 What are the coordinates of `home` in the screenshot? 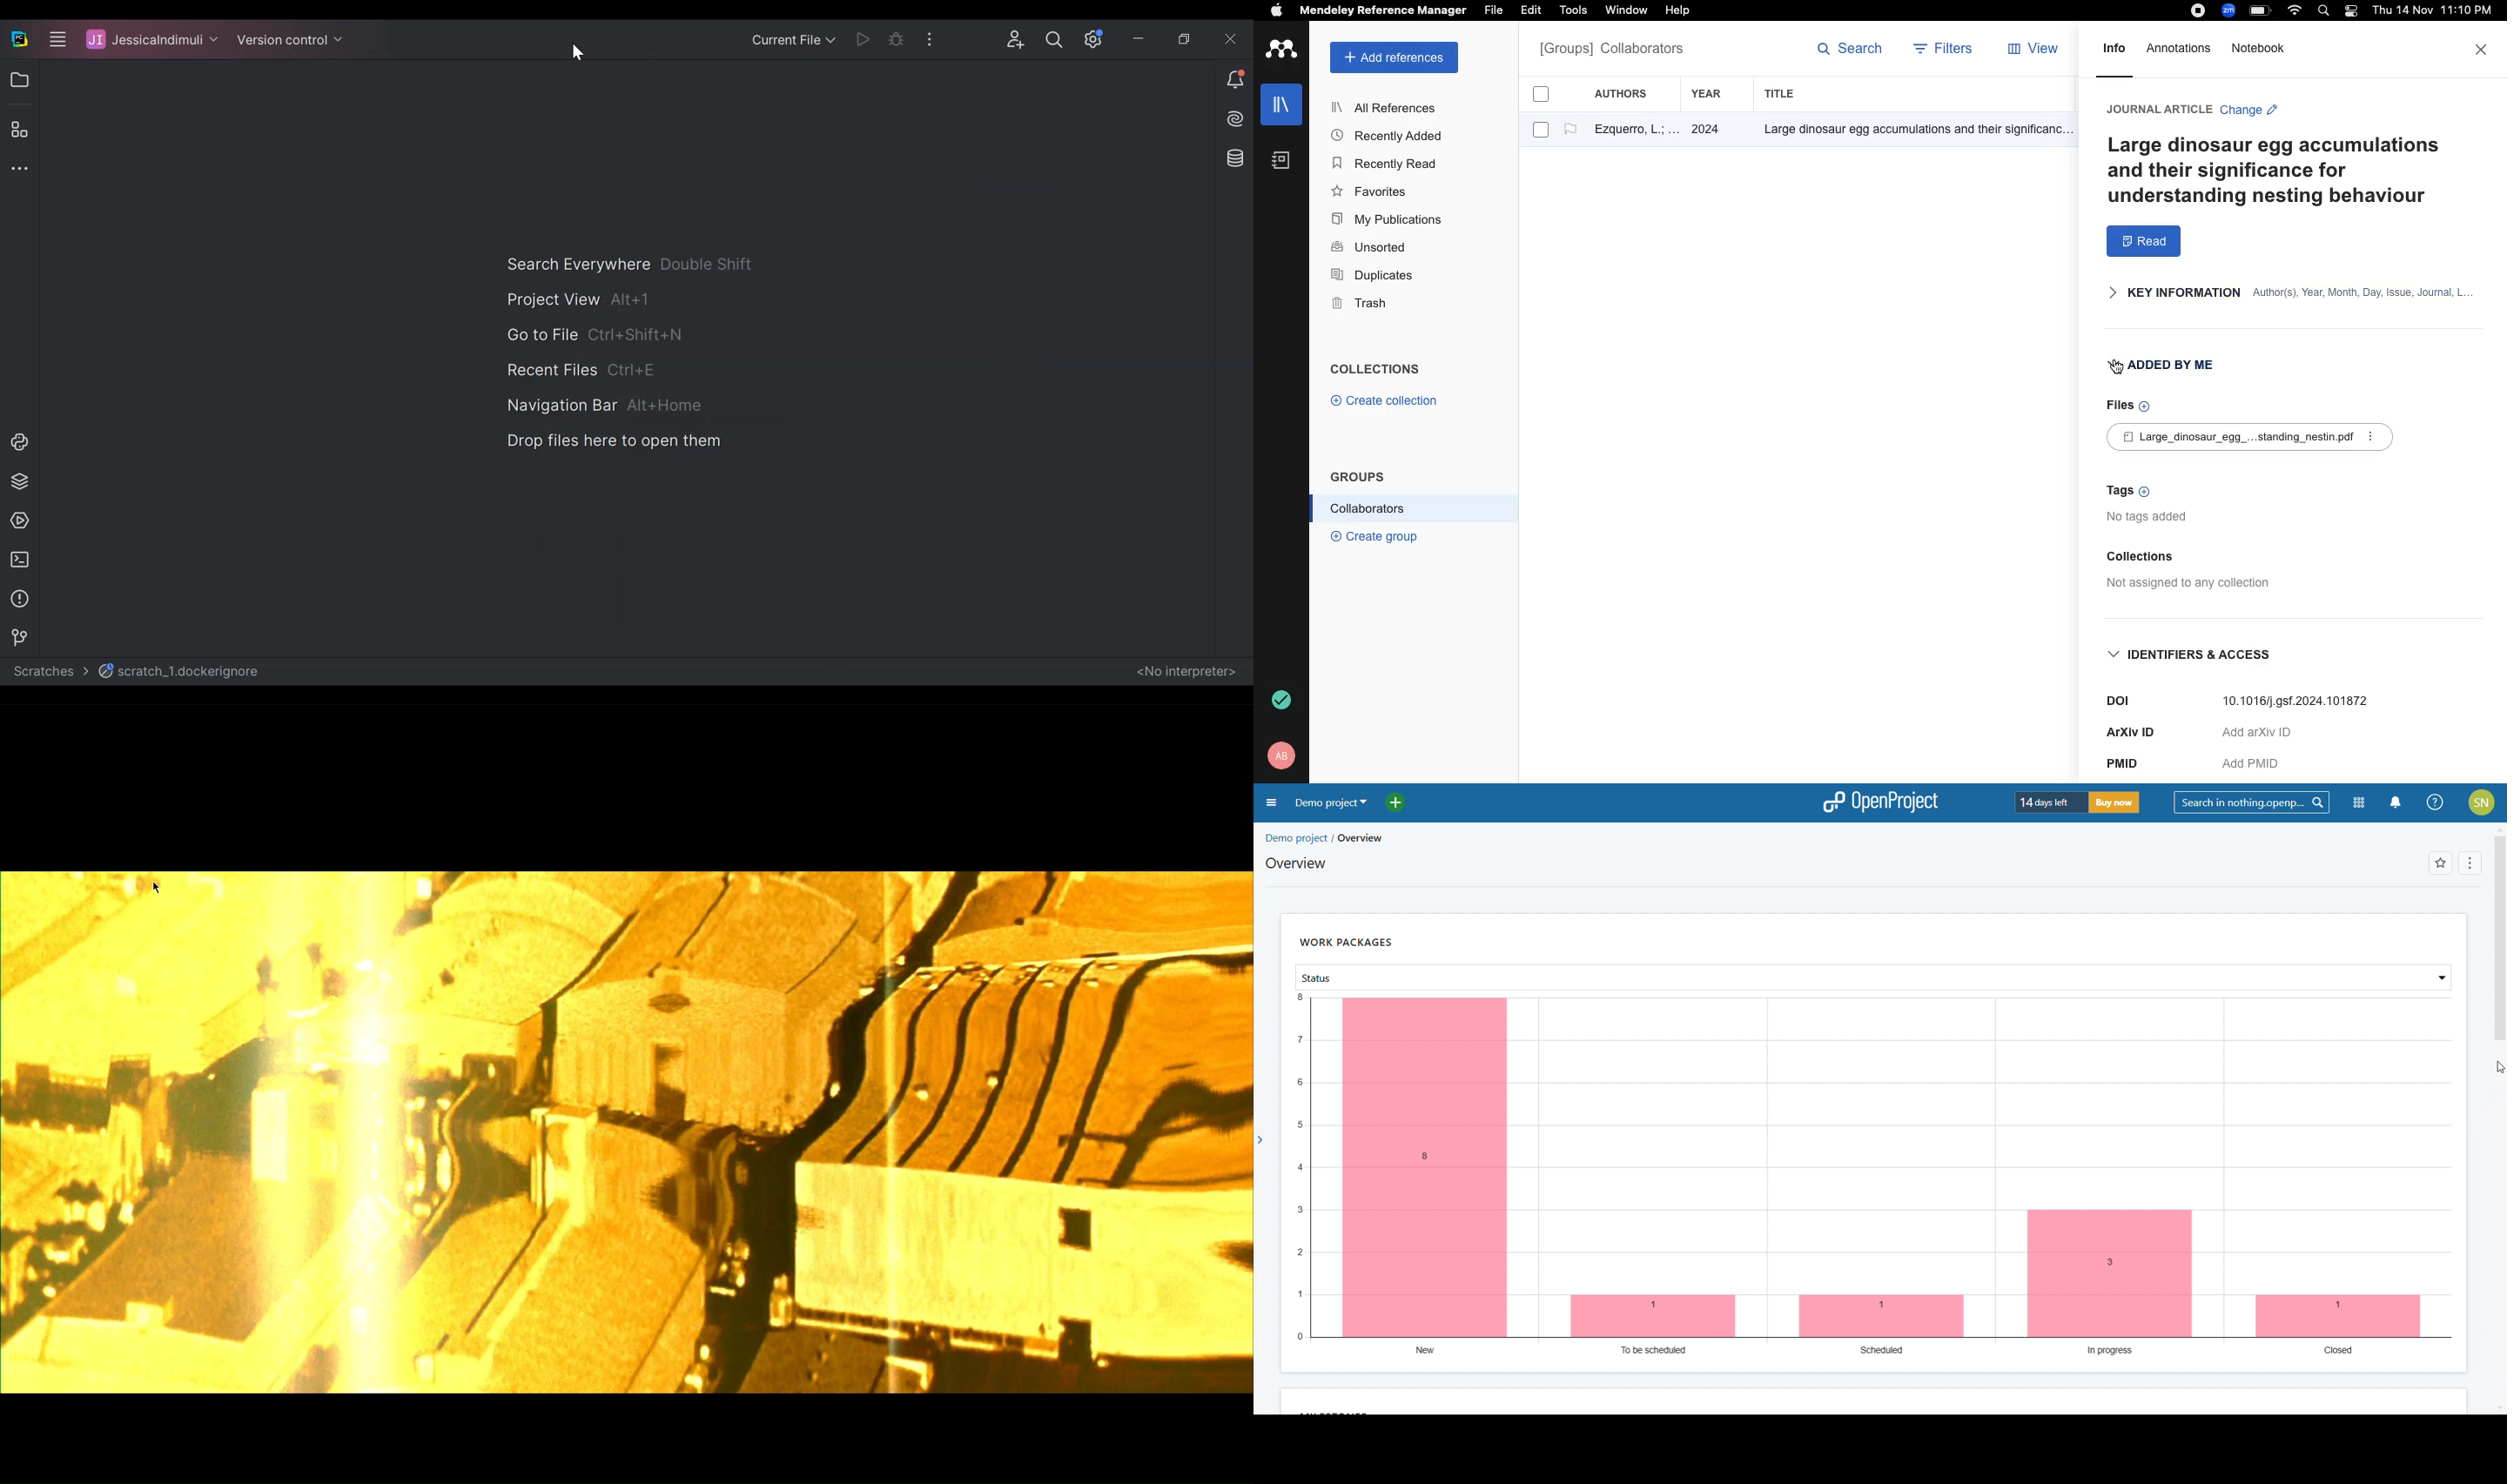 It's located at (1408, 836).